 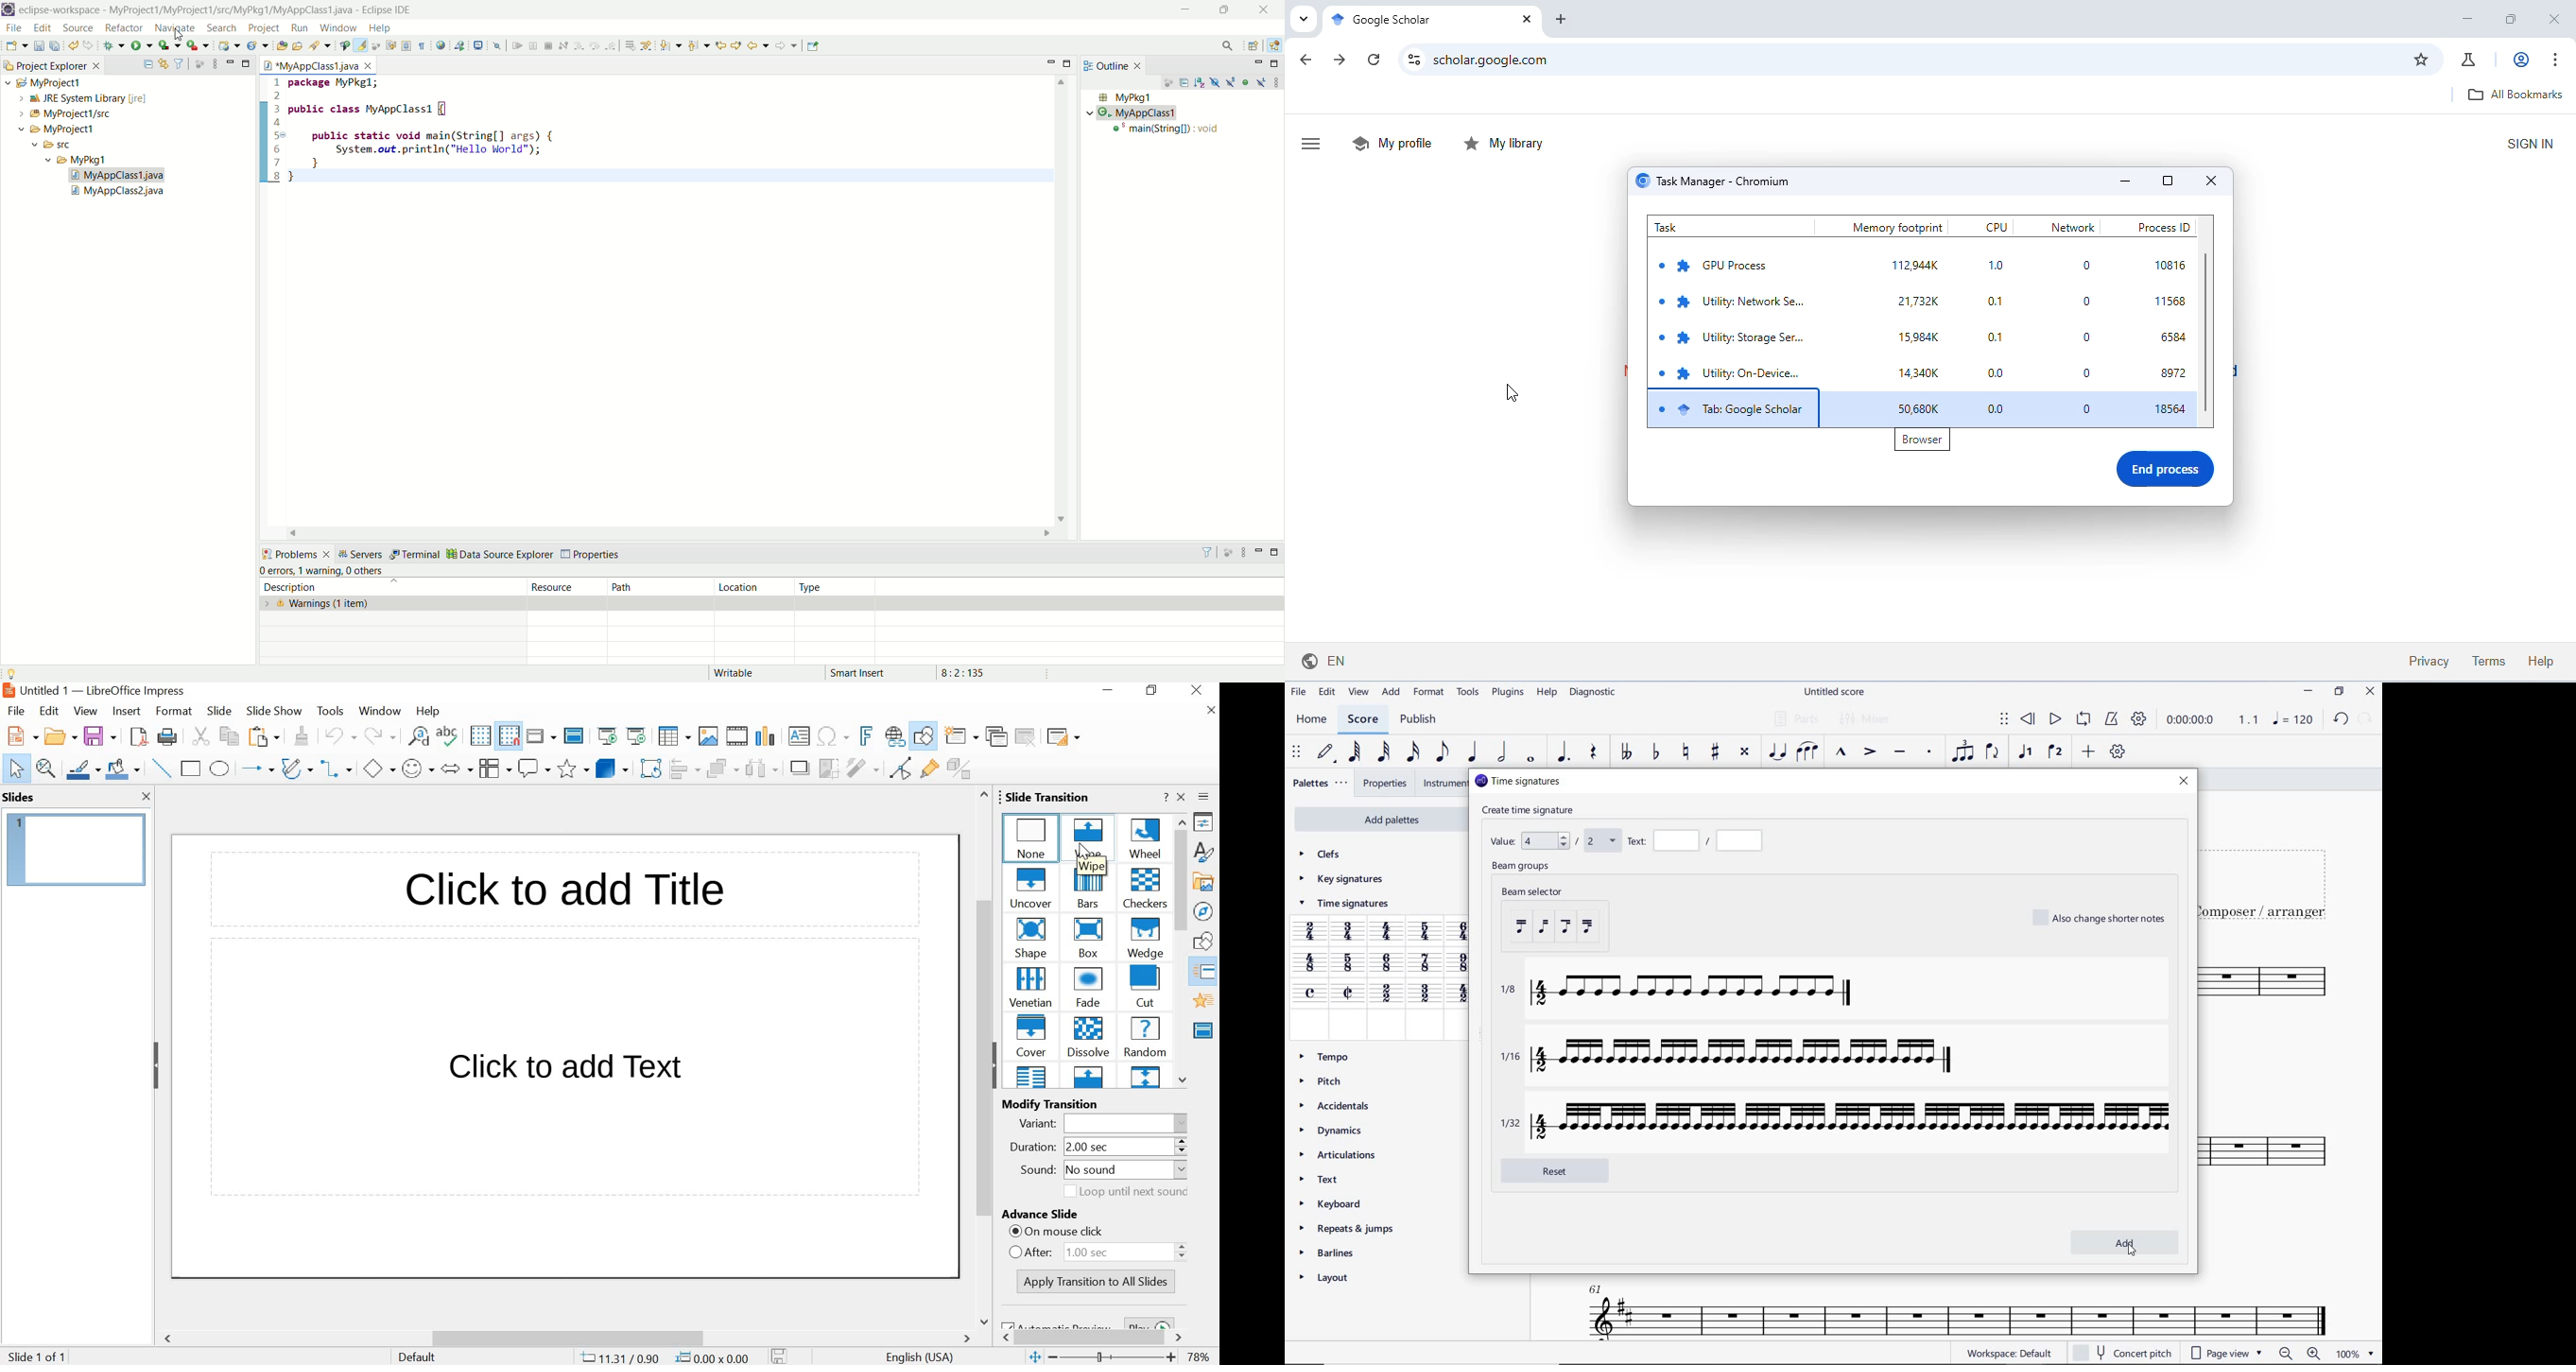 What do you see at coordinates (84, 710) in the screenshot?
I see `VIEW` at bounding box center [84, 710].